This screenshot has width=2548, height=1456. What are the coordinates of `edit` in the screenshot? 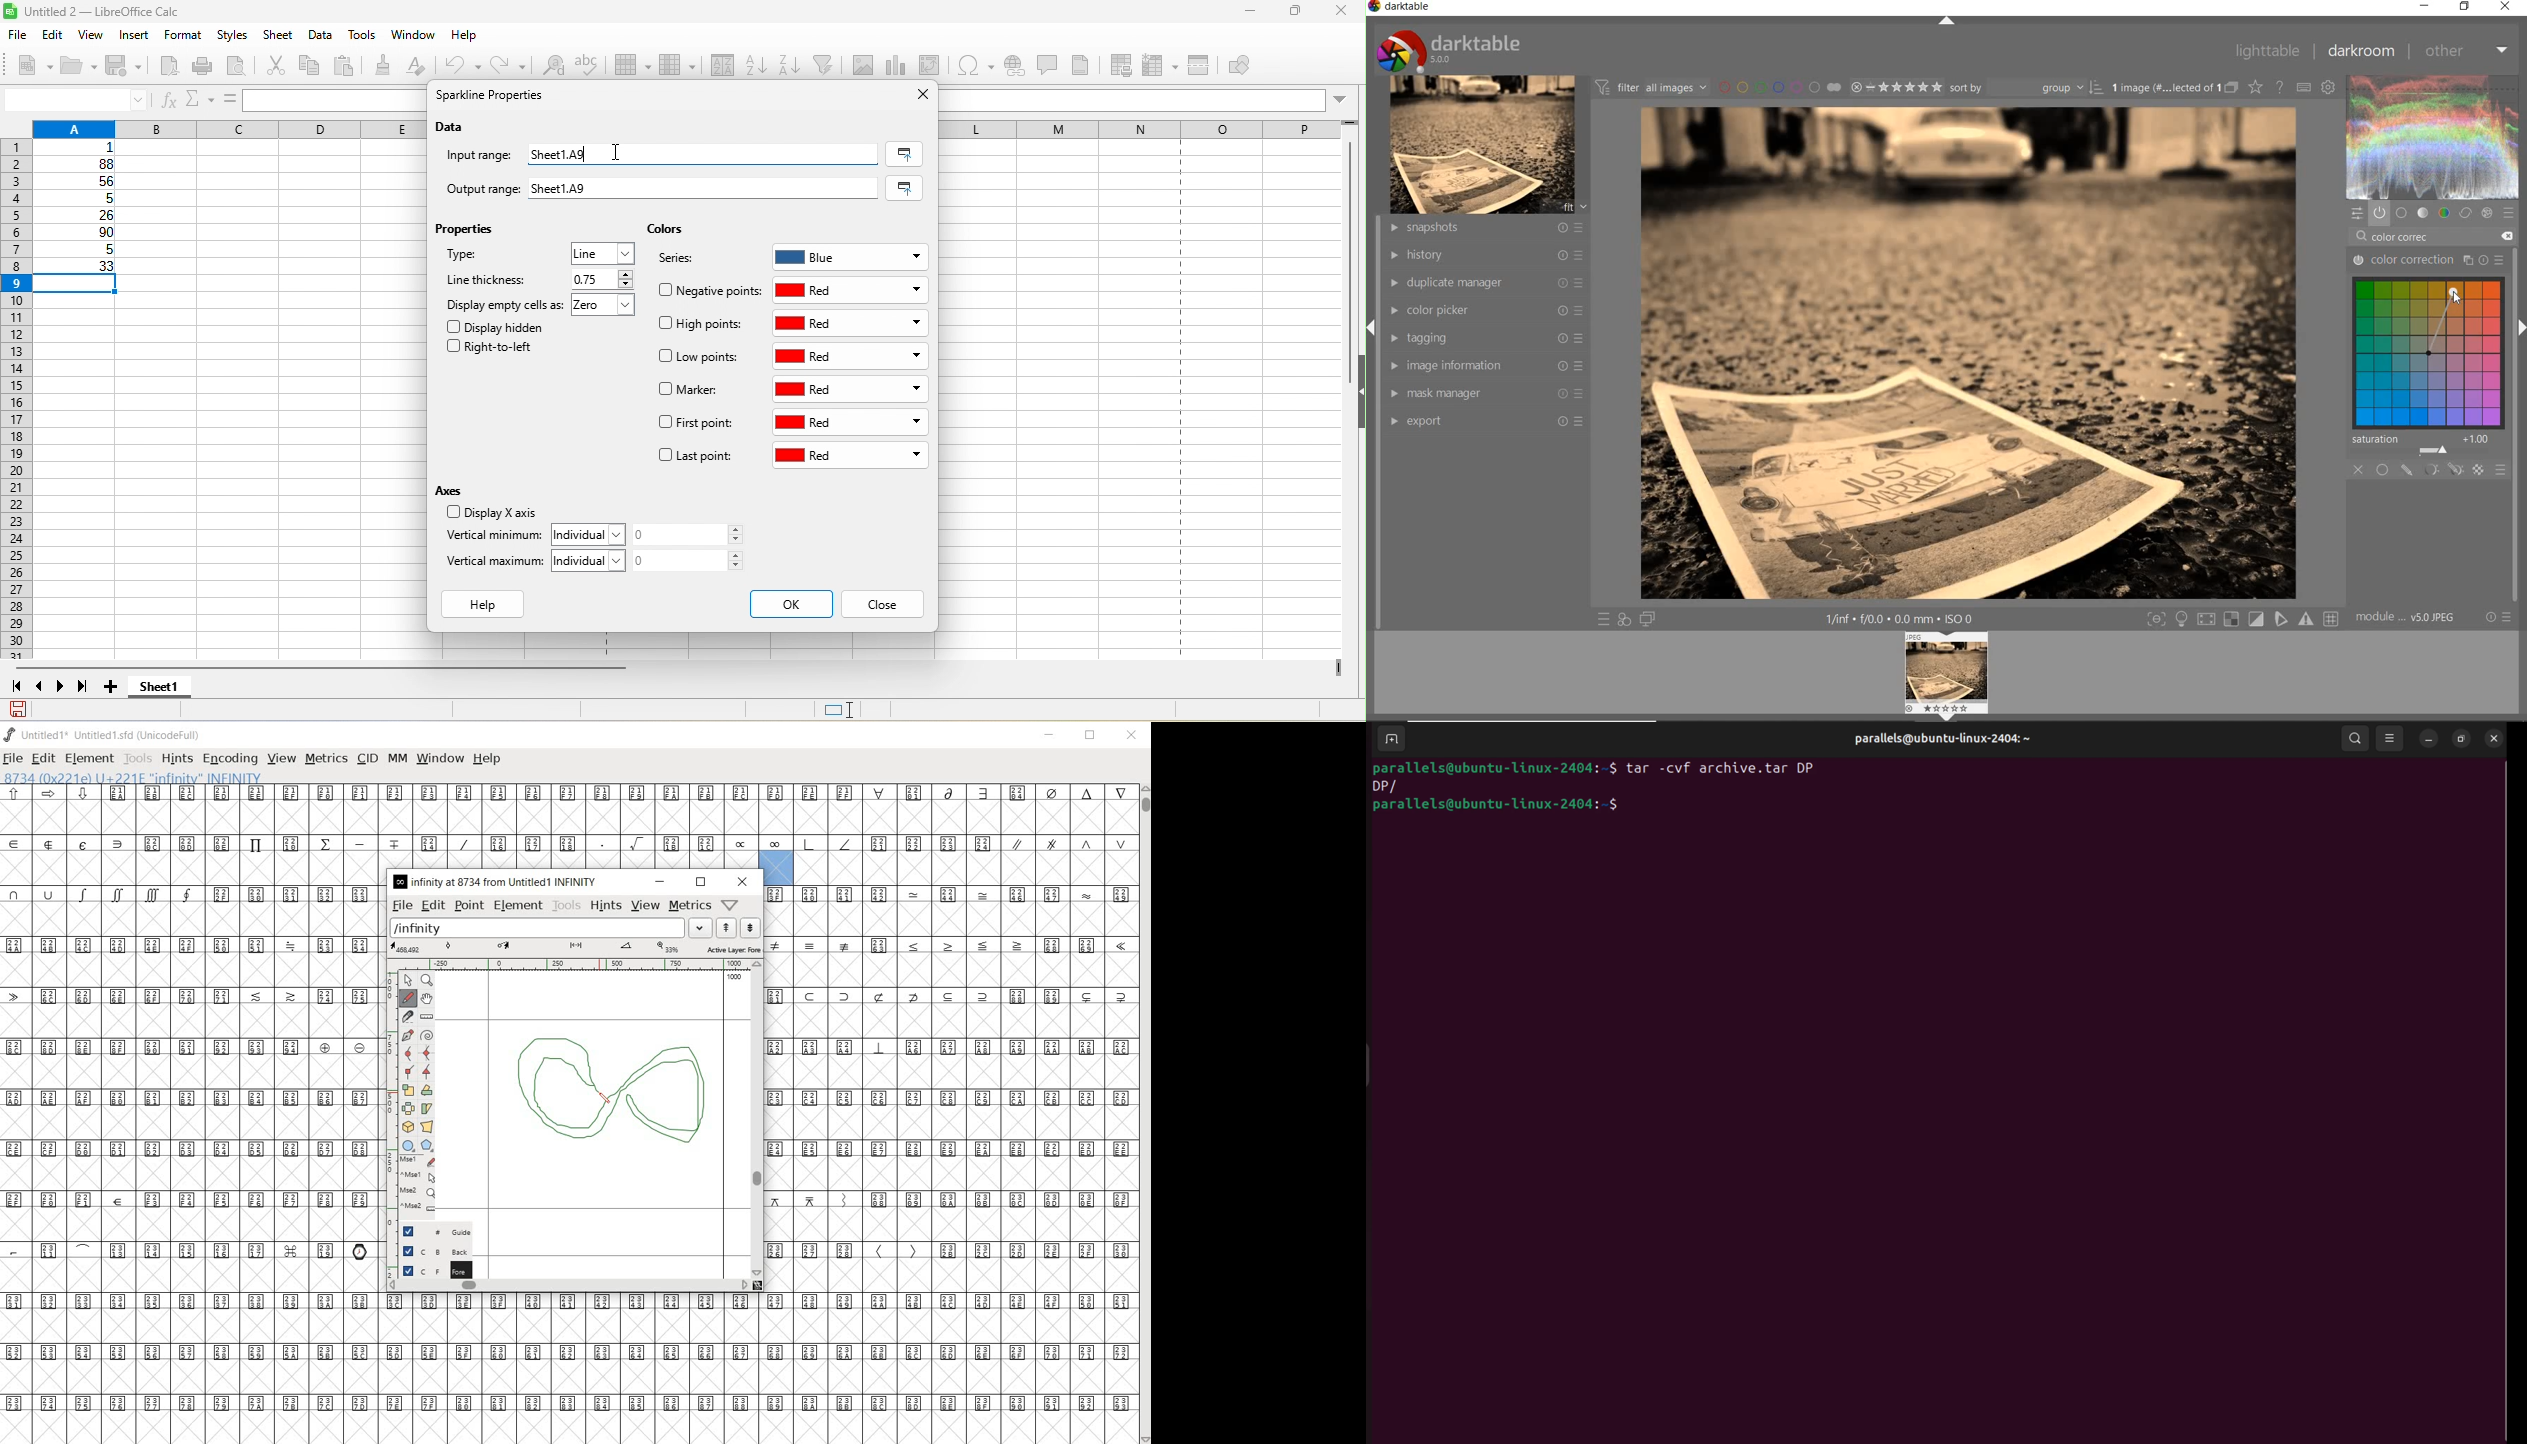 It's located at (55, 34).